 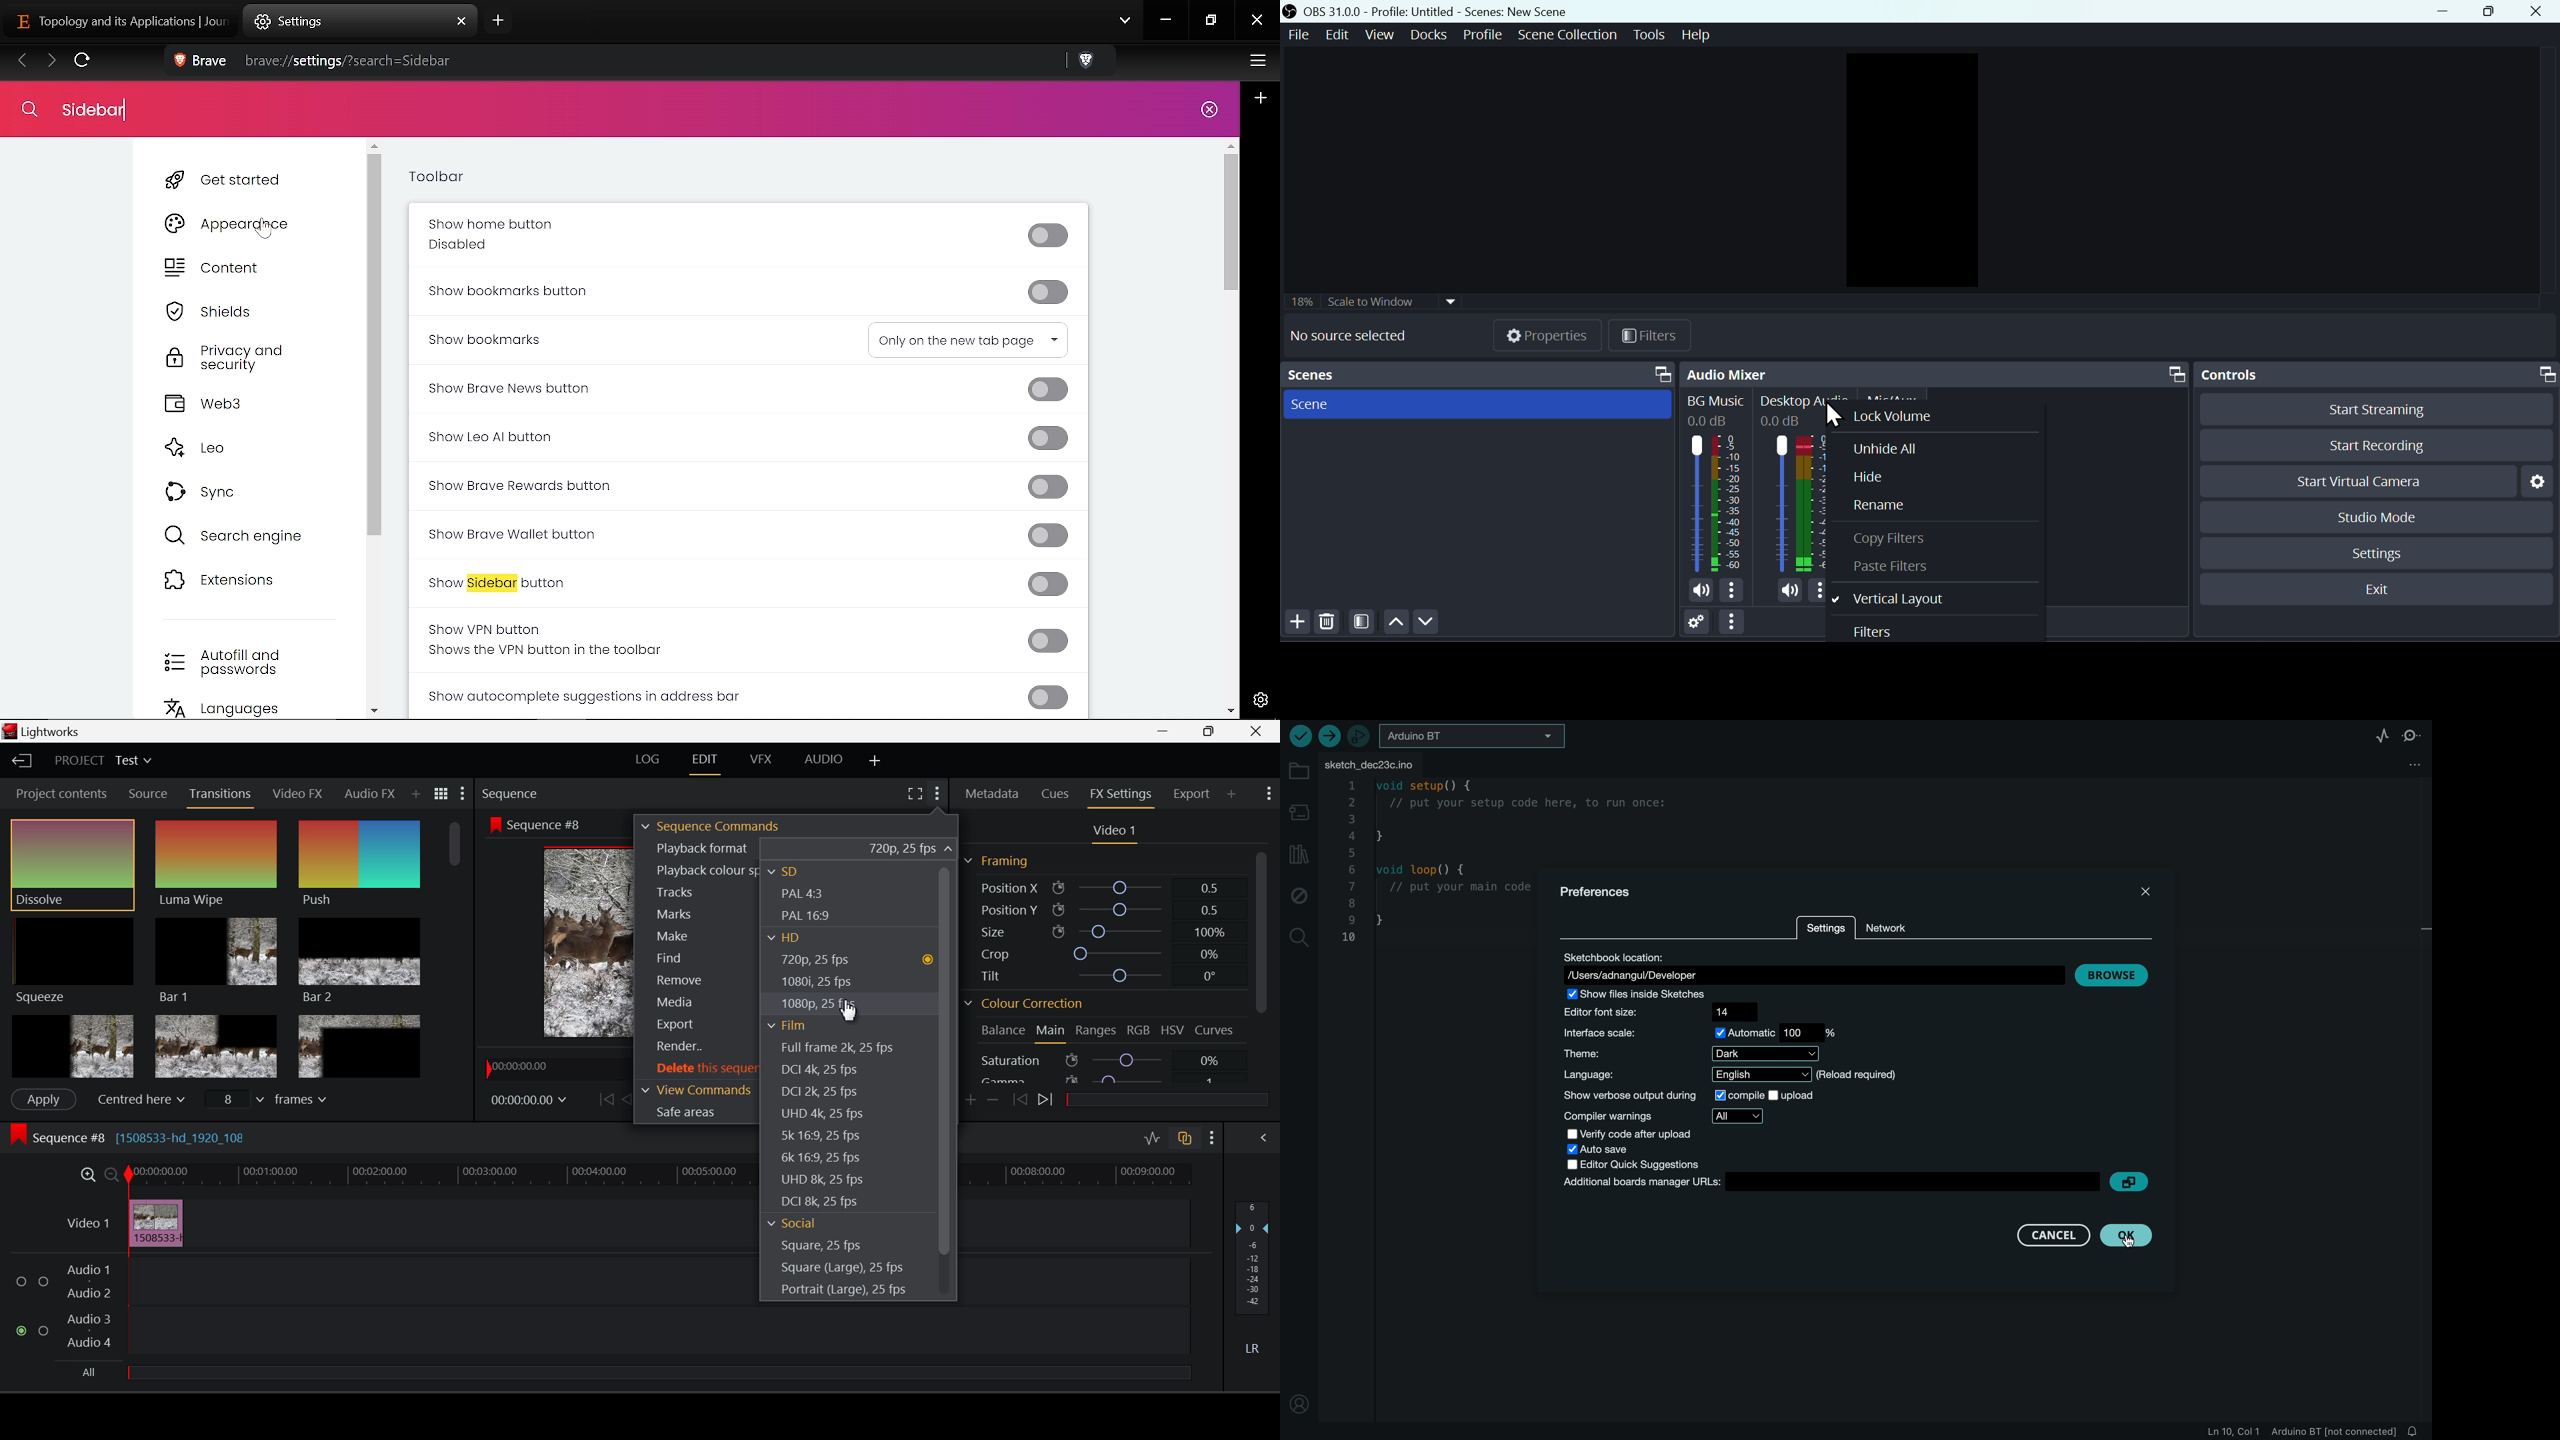 I want to click on debug, so click(x=1300, y=897).